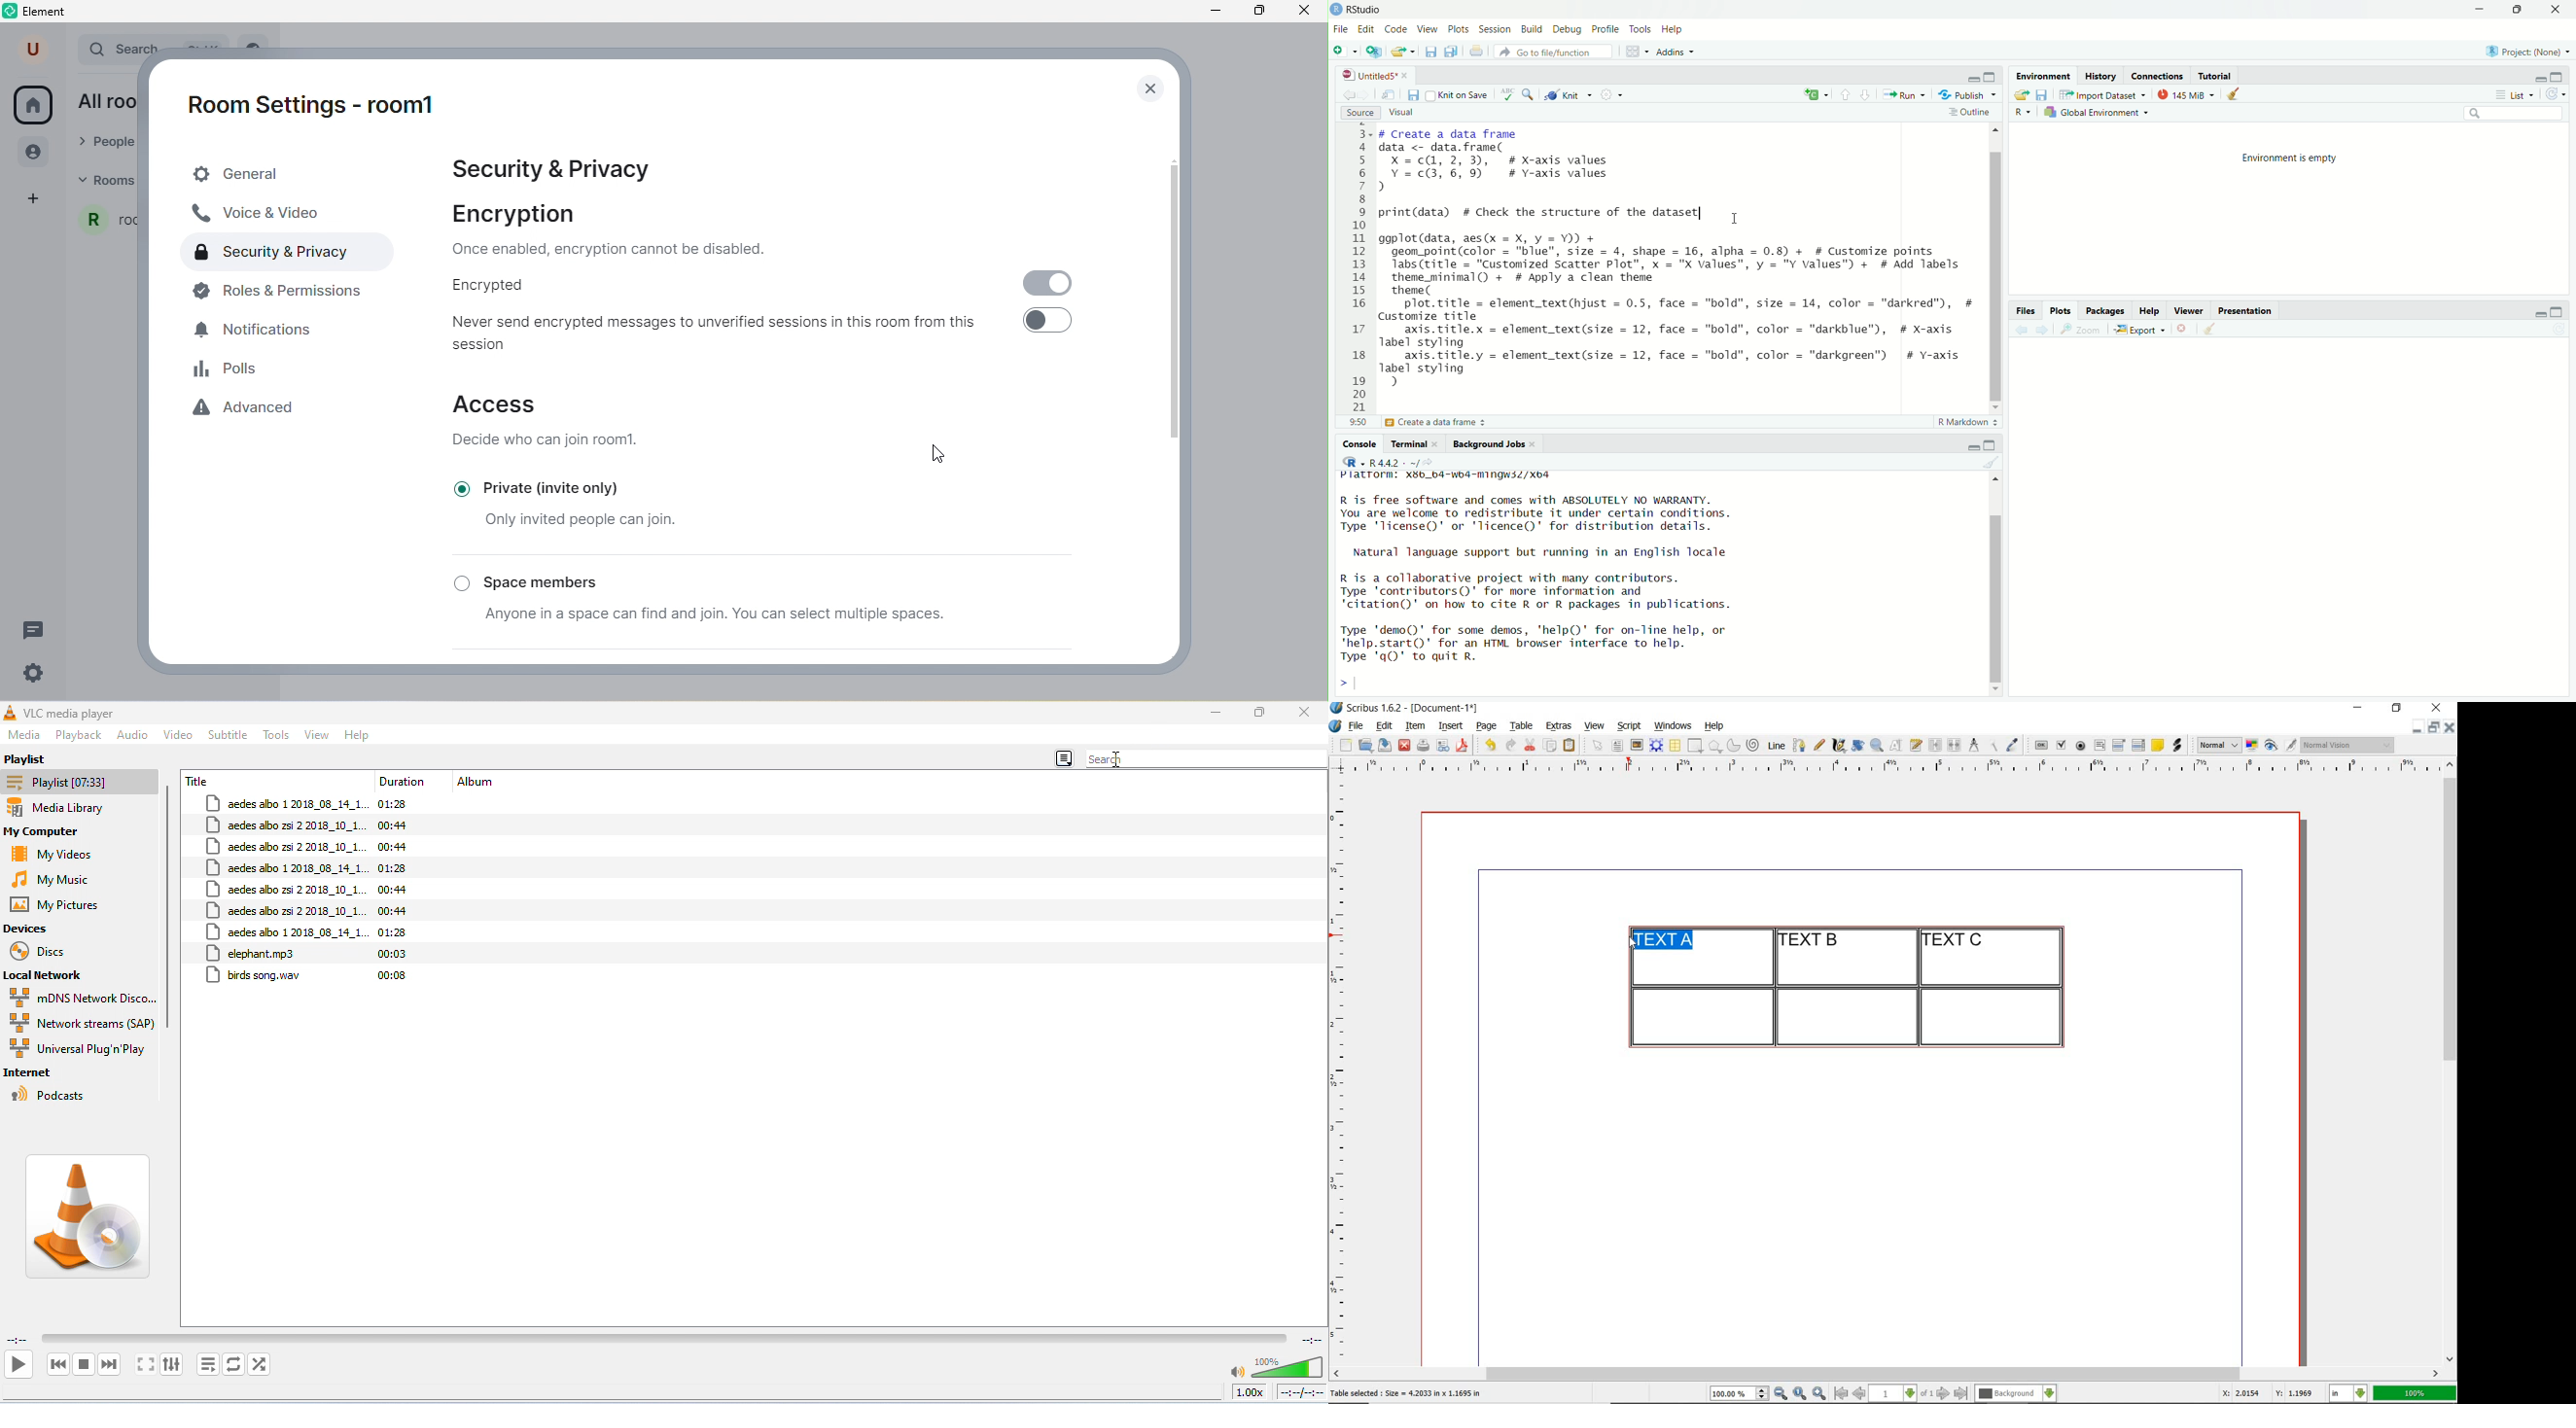 The height and width of the screenshot is (1428, 2576). What do you see at coordinates (1740, 1393) in the screenshot?
I see `select current zoom level` at bounding box center [1740, 1393].